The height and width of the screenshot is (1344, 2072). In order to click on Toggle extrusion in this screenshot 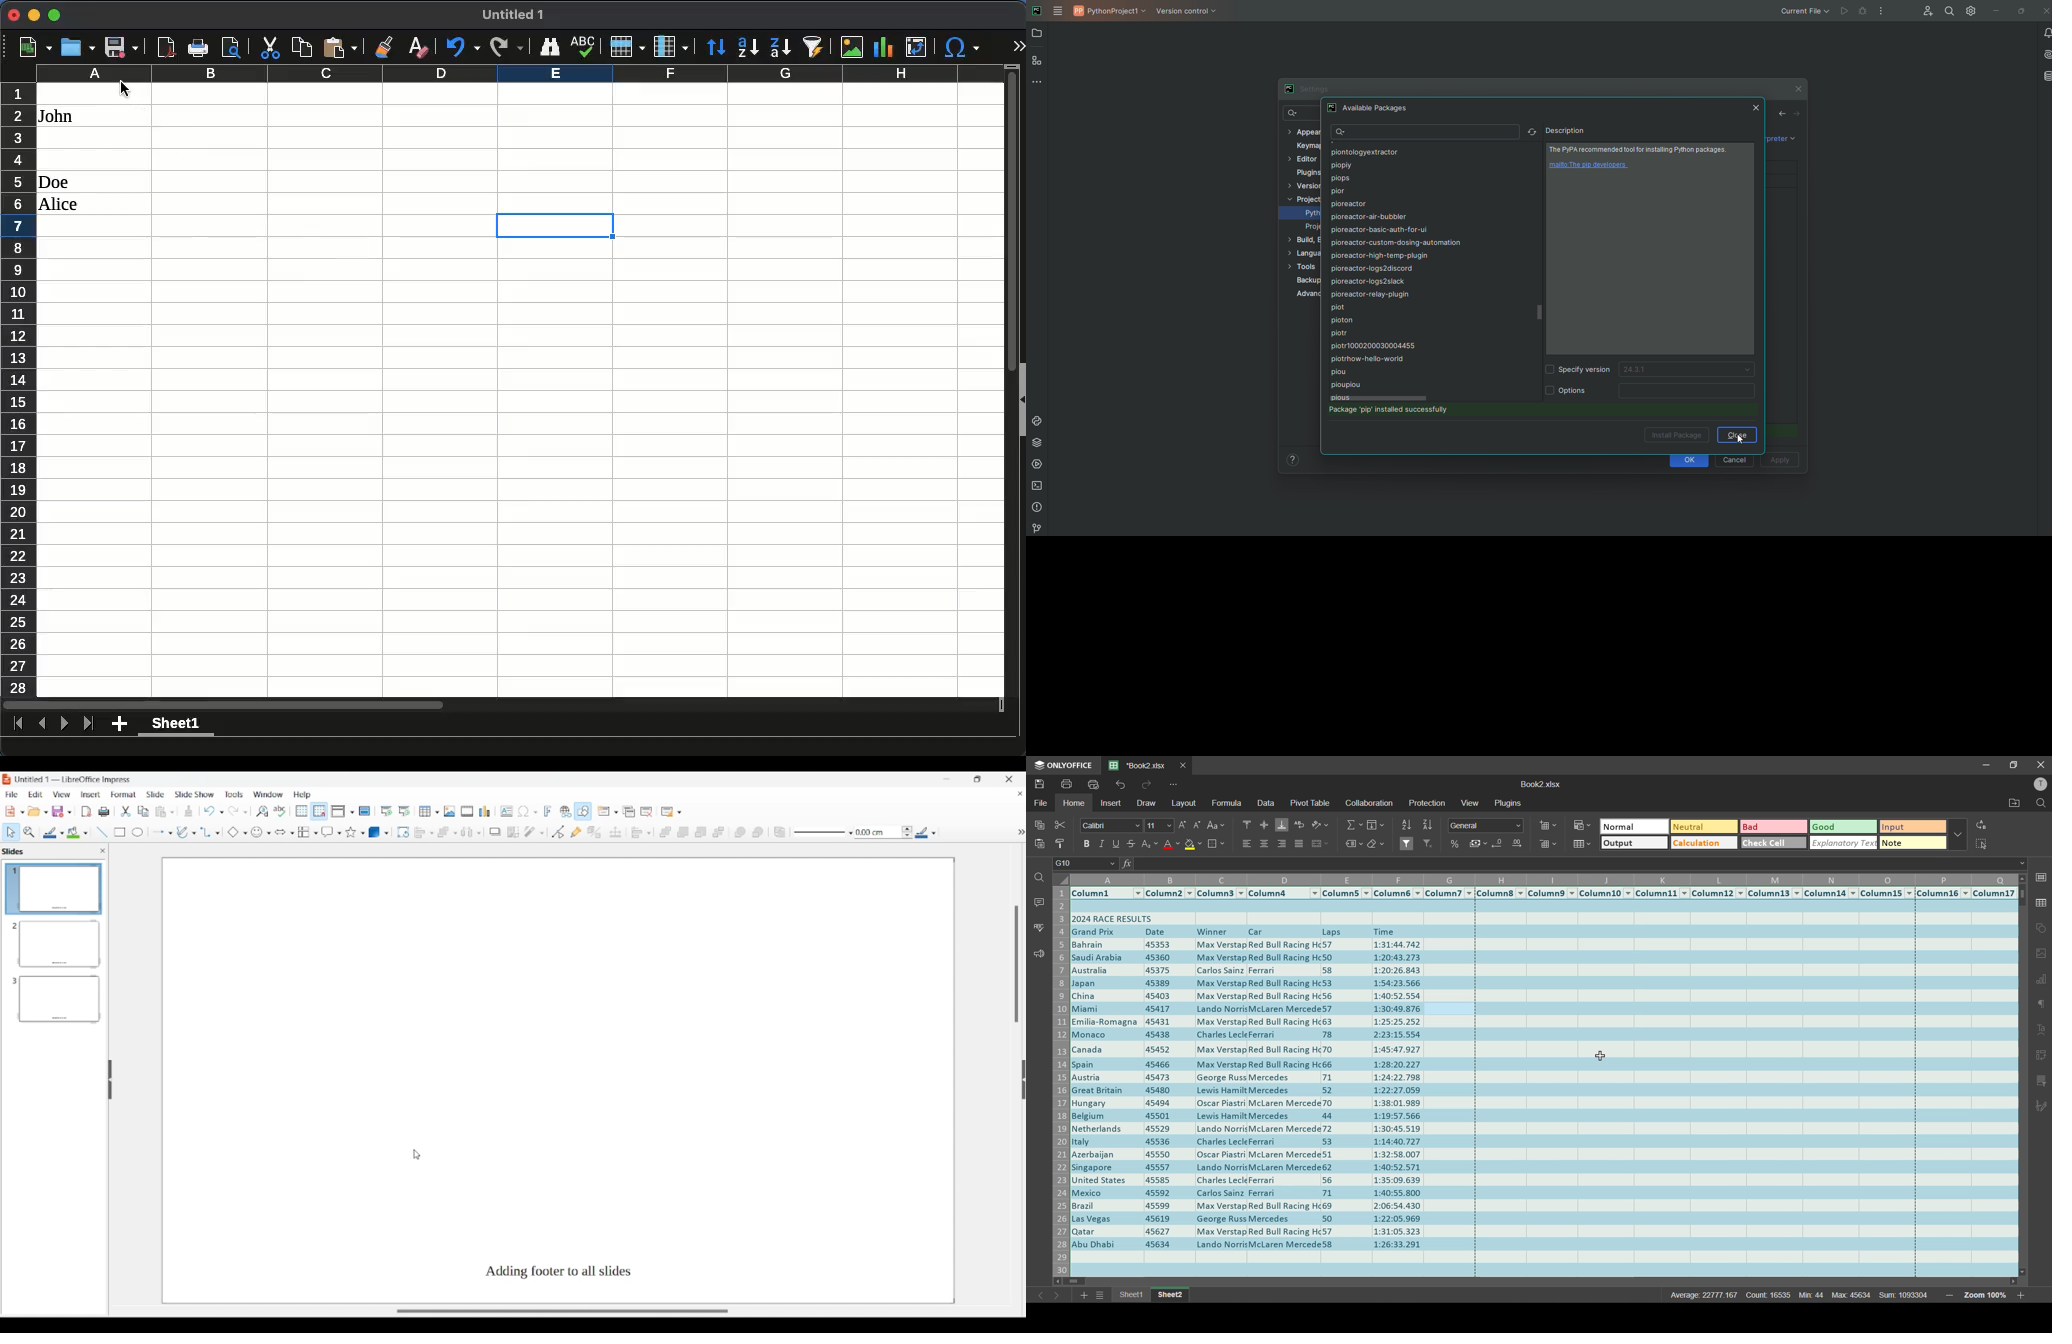, I will do `click(595, 832)`.